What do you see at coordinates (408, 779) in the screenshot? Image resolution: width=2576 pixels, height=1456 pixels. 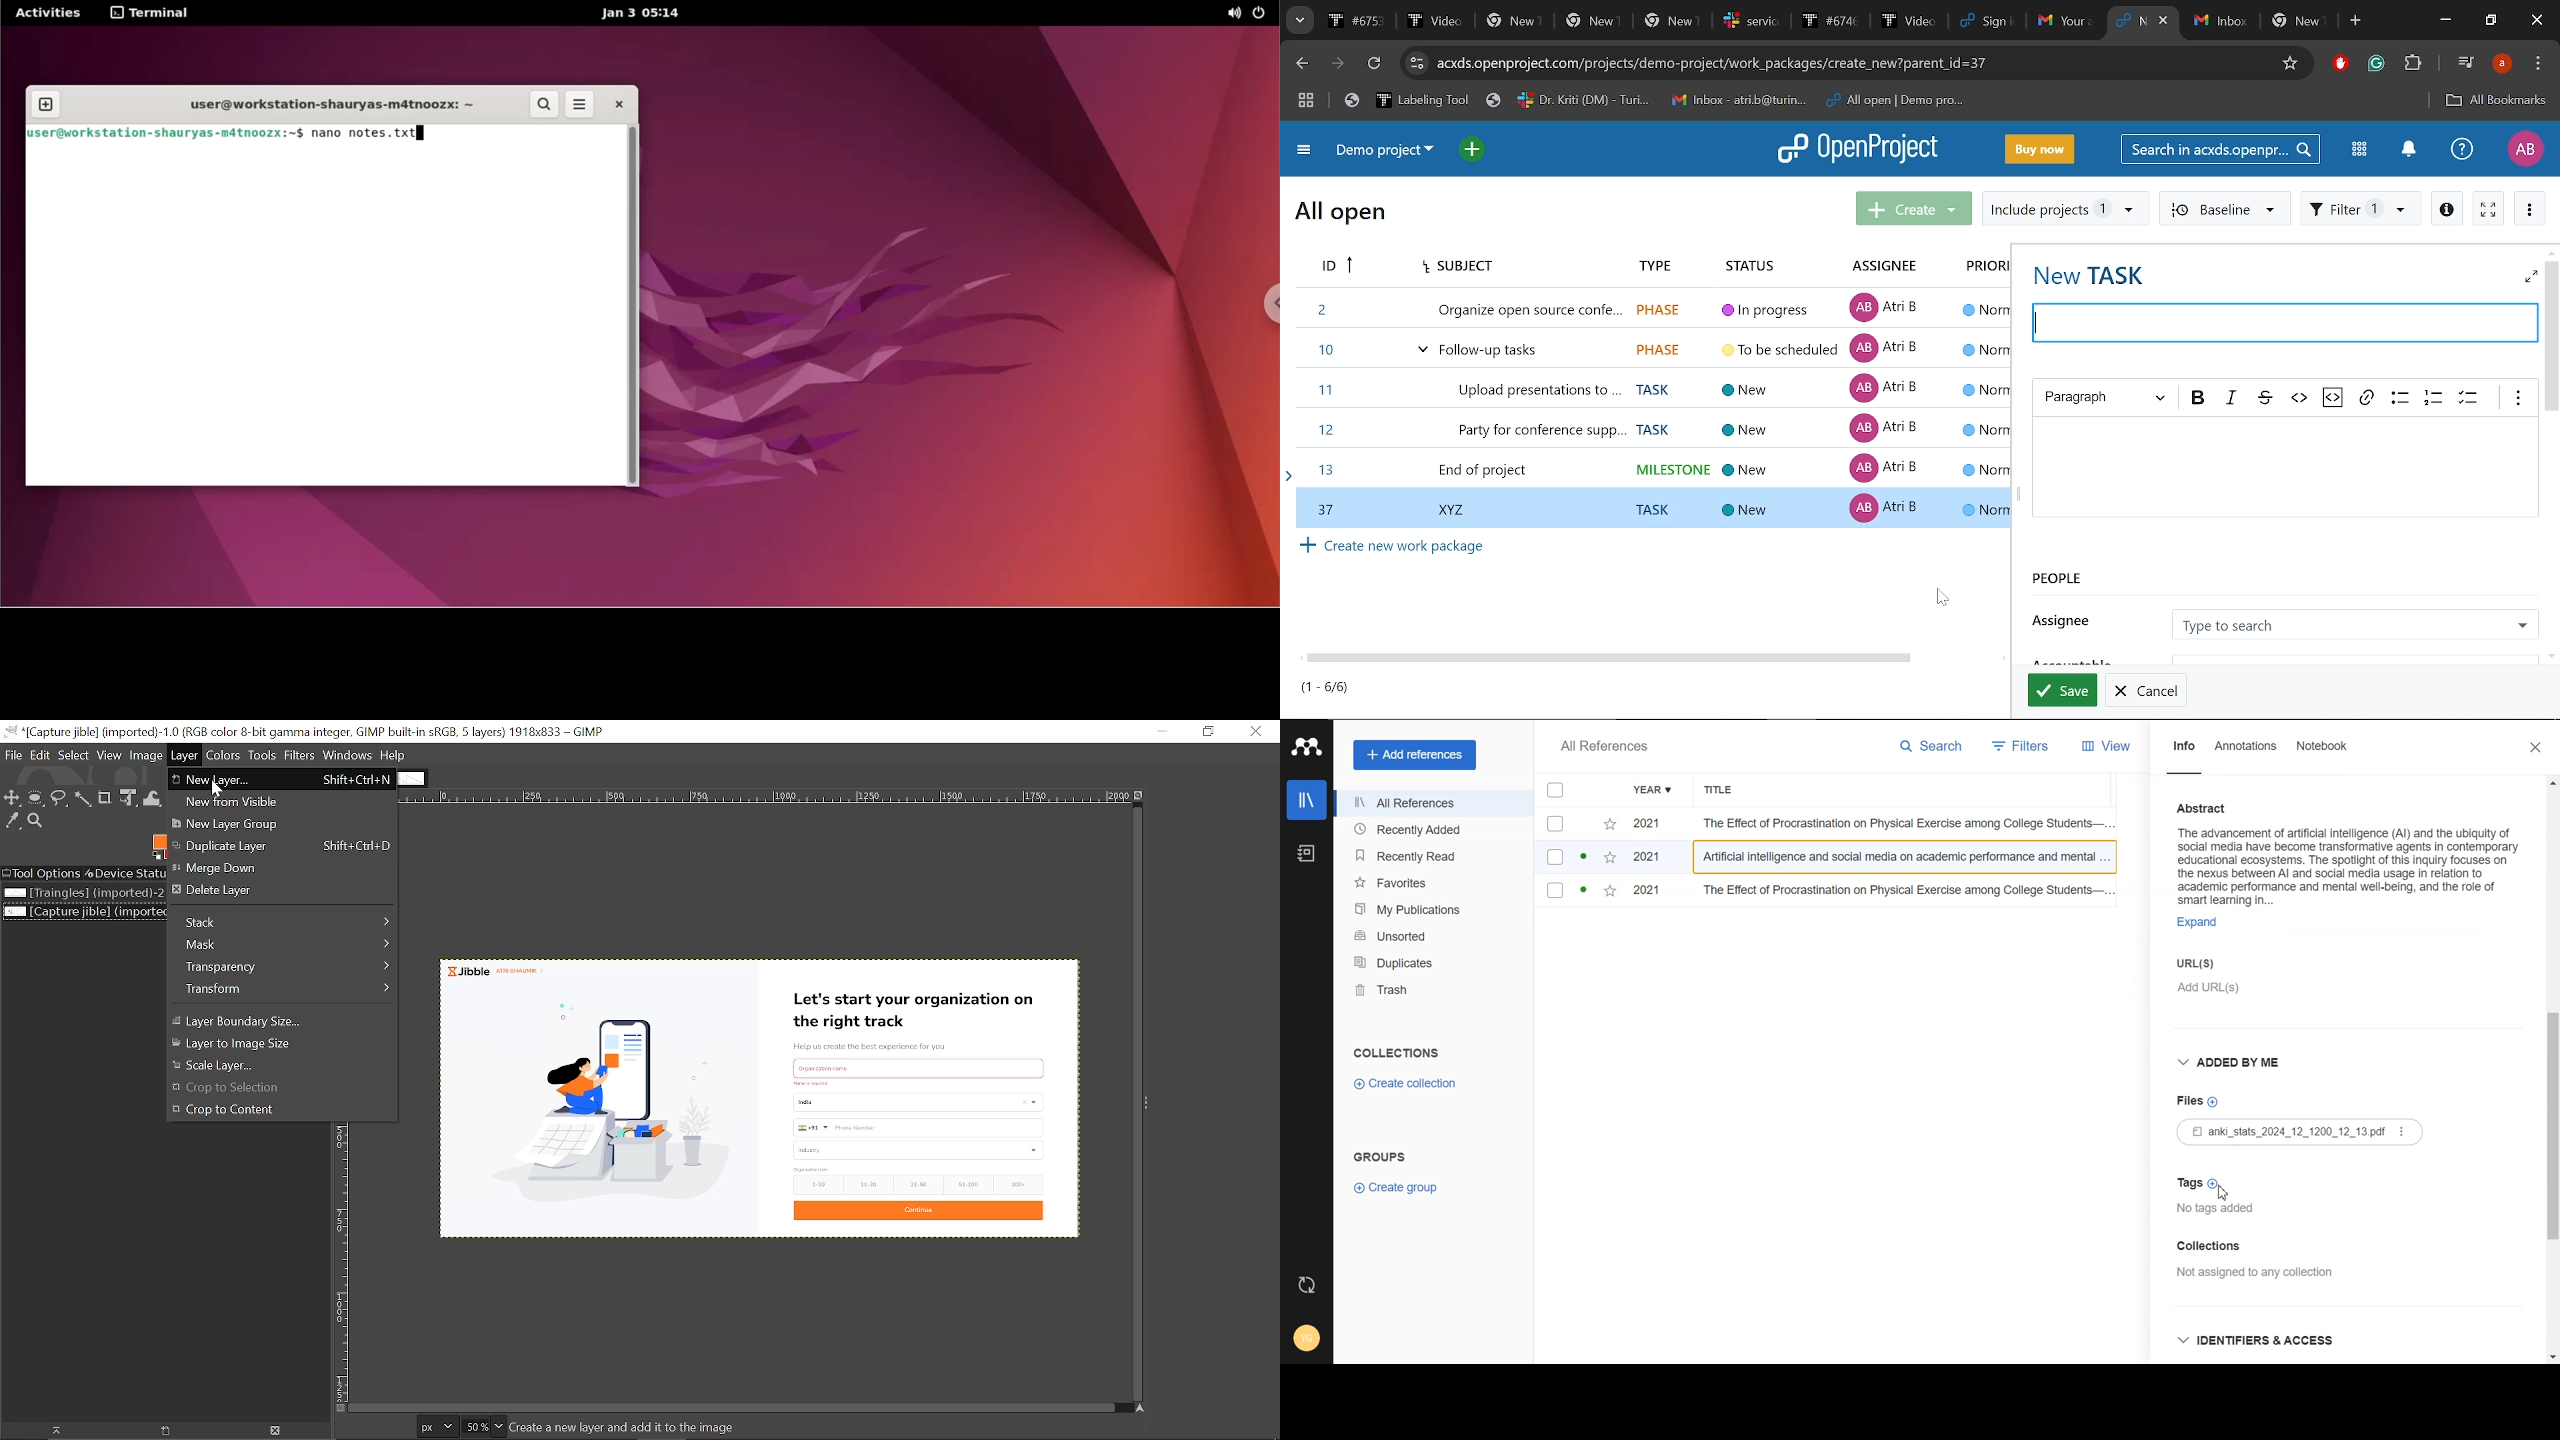 I see `Other tab` at bounding box center [408, 779].